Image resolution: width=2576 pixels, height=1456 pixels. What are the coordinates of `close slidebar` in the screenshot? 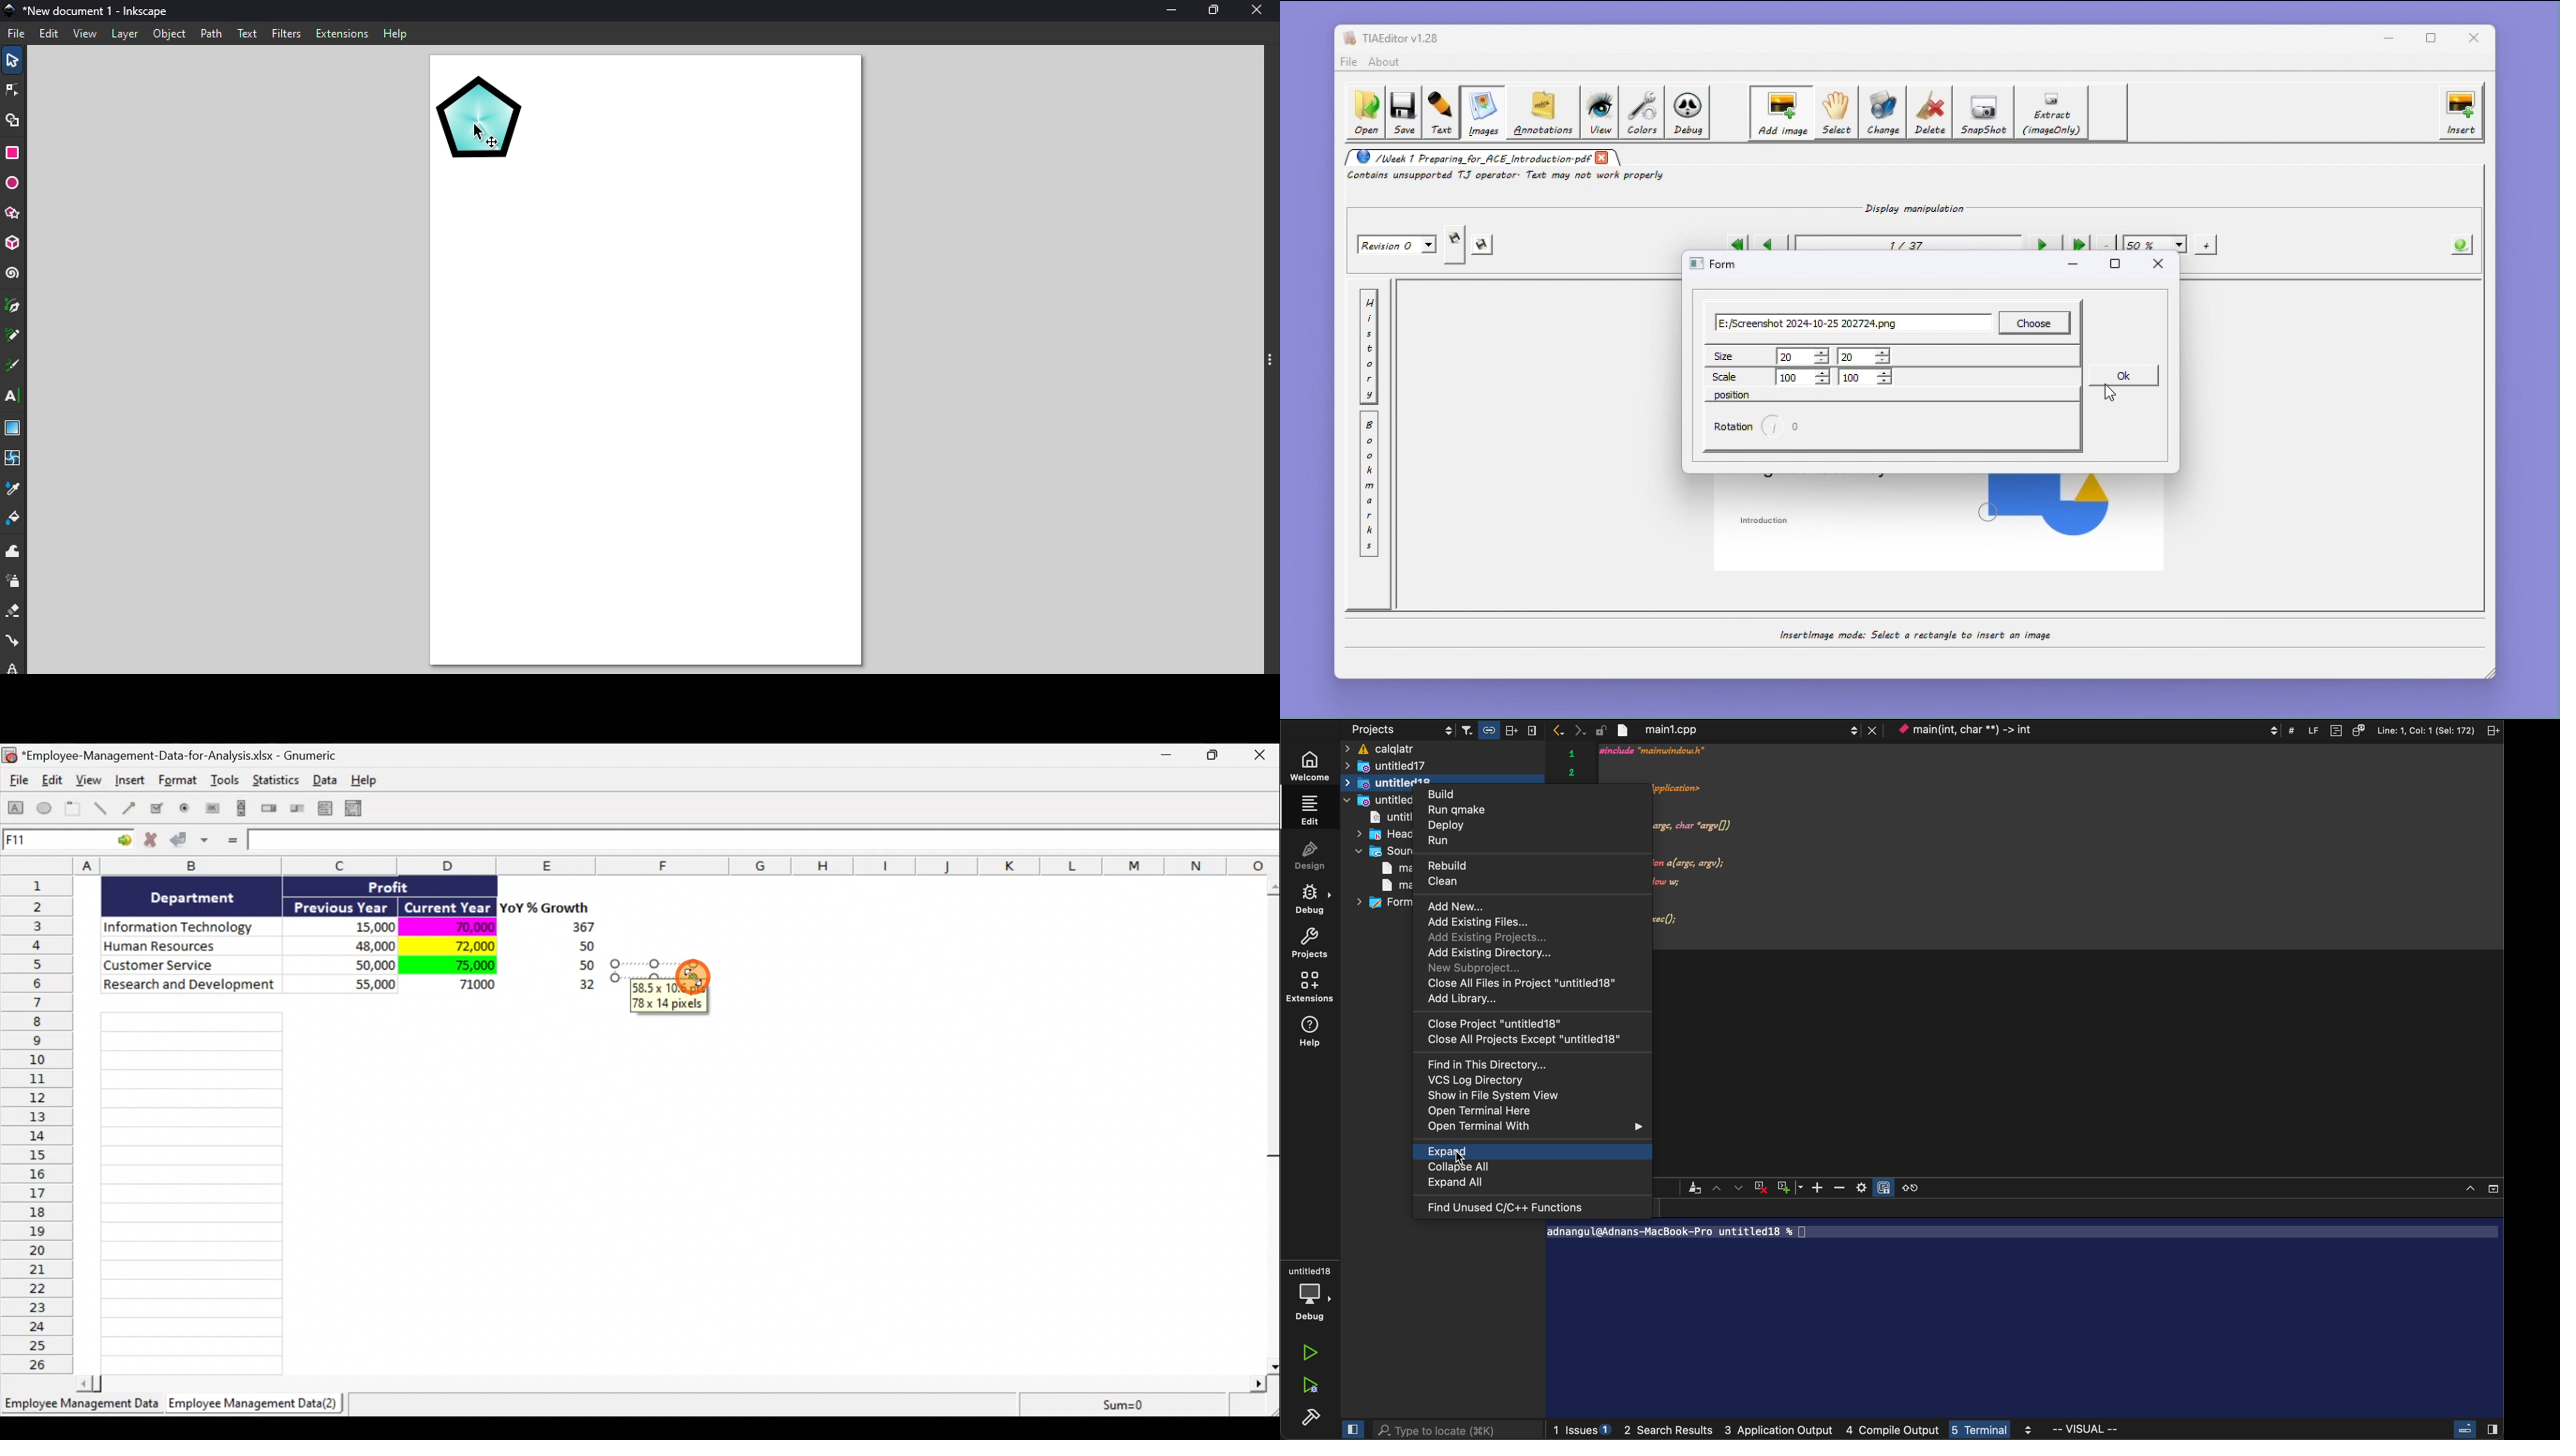 It's located at (2474, 1430).